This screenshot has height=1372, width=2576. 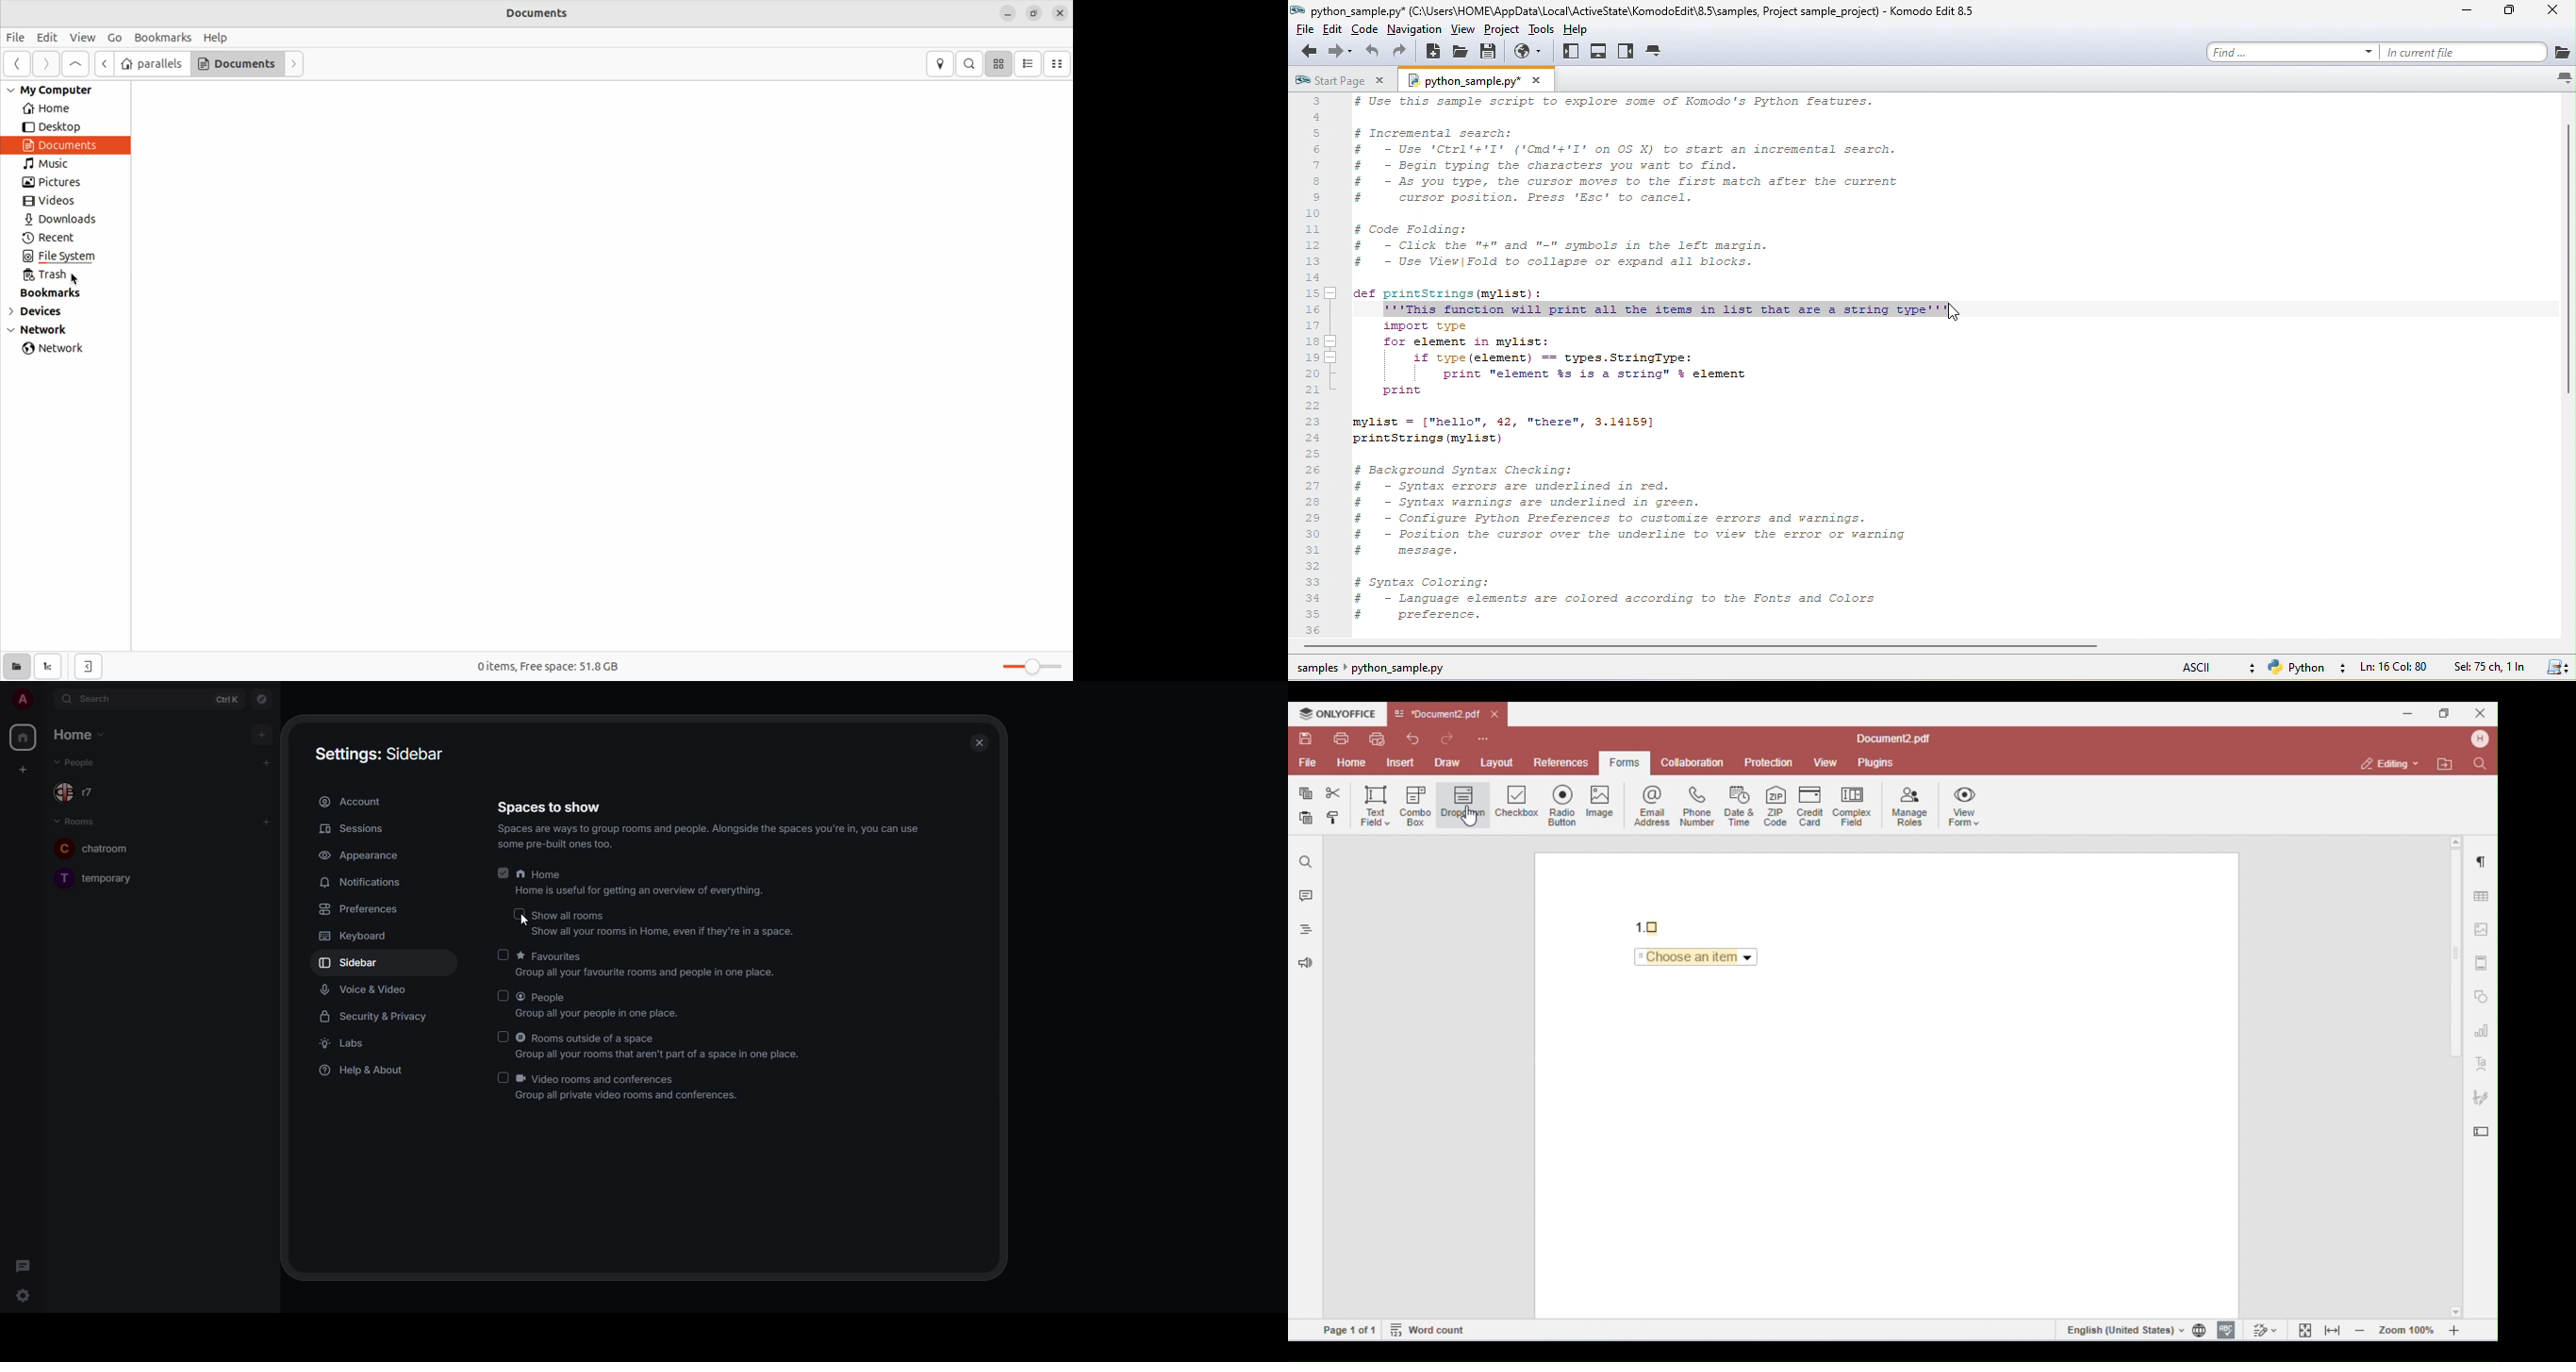 What do you see at coordinates (82, 734) in the screenshot?
I see `home` at bounding box center [82, 734].